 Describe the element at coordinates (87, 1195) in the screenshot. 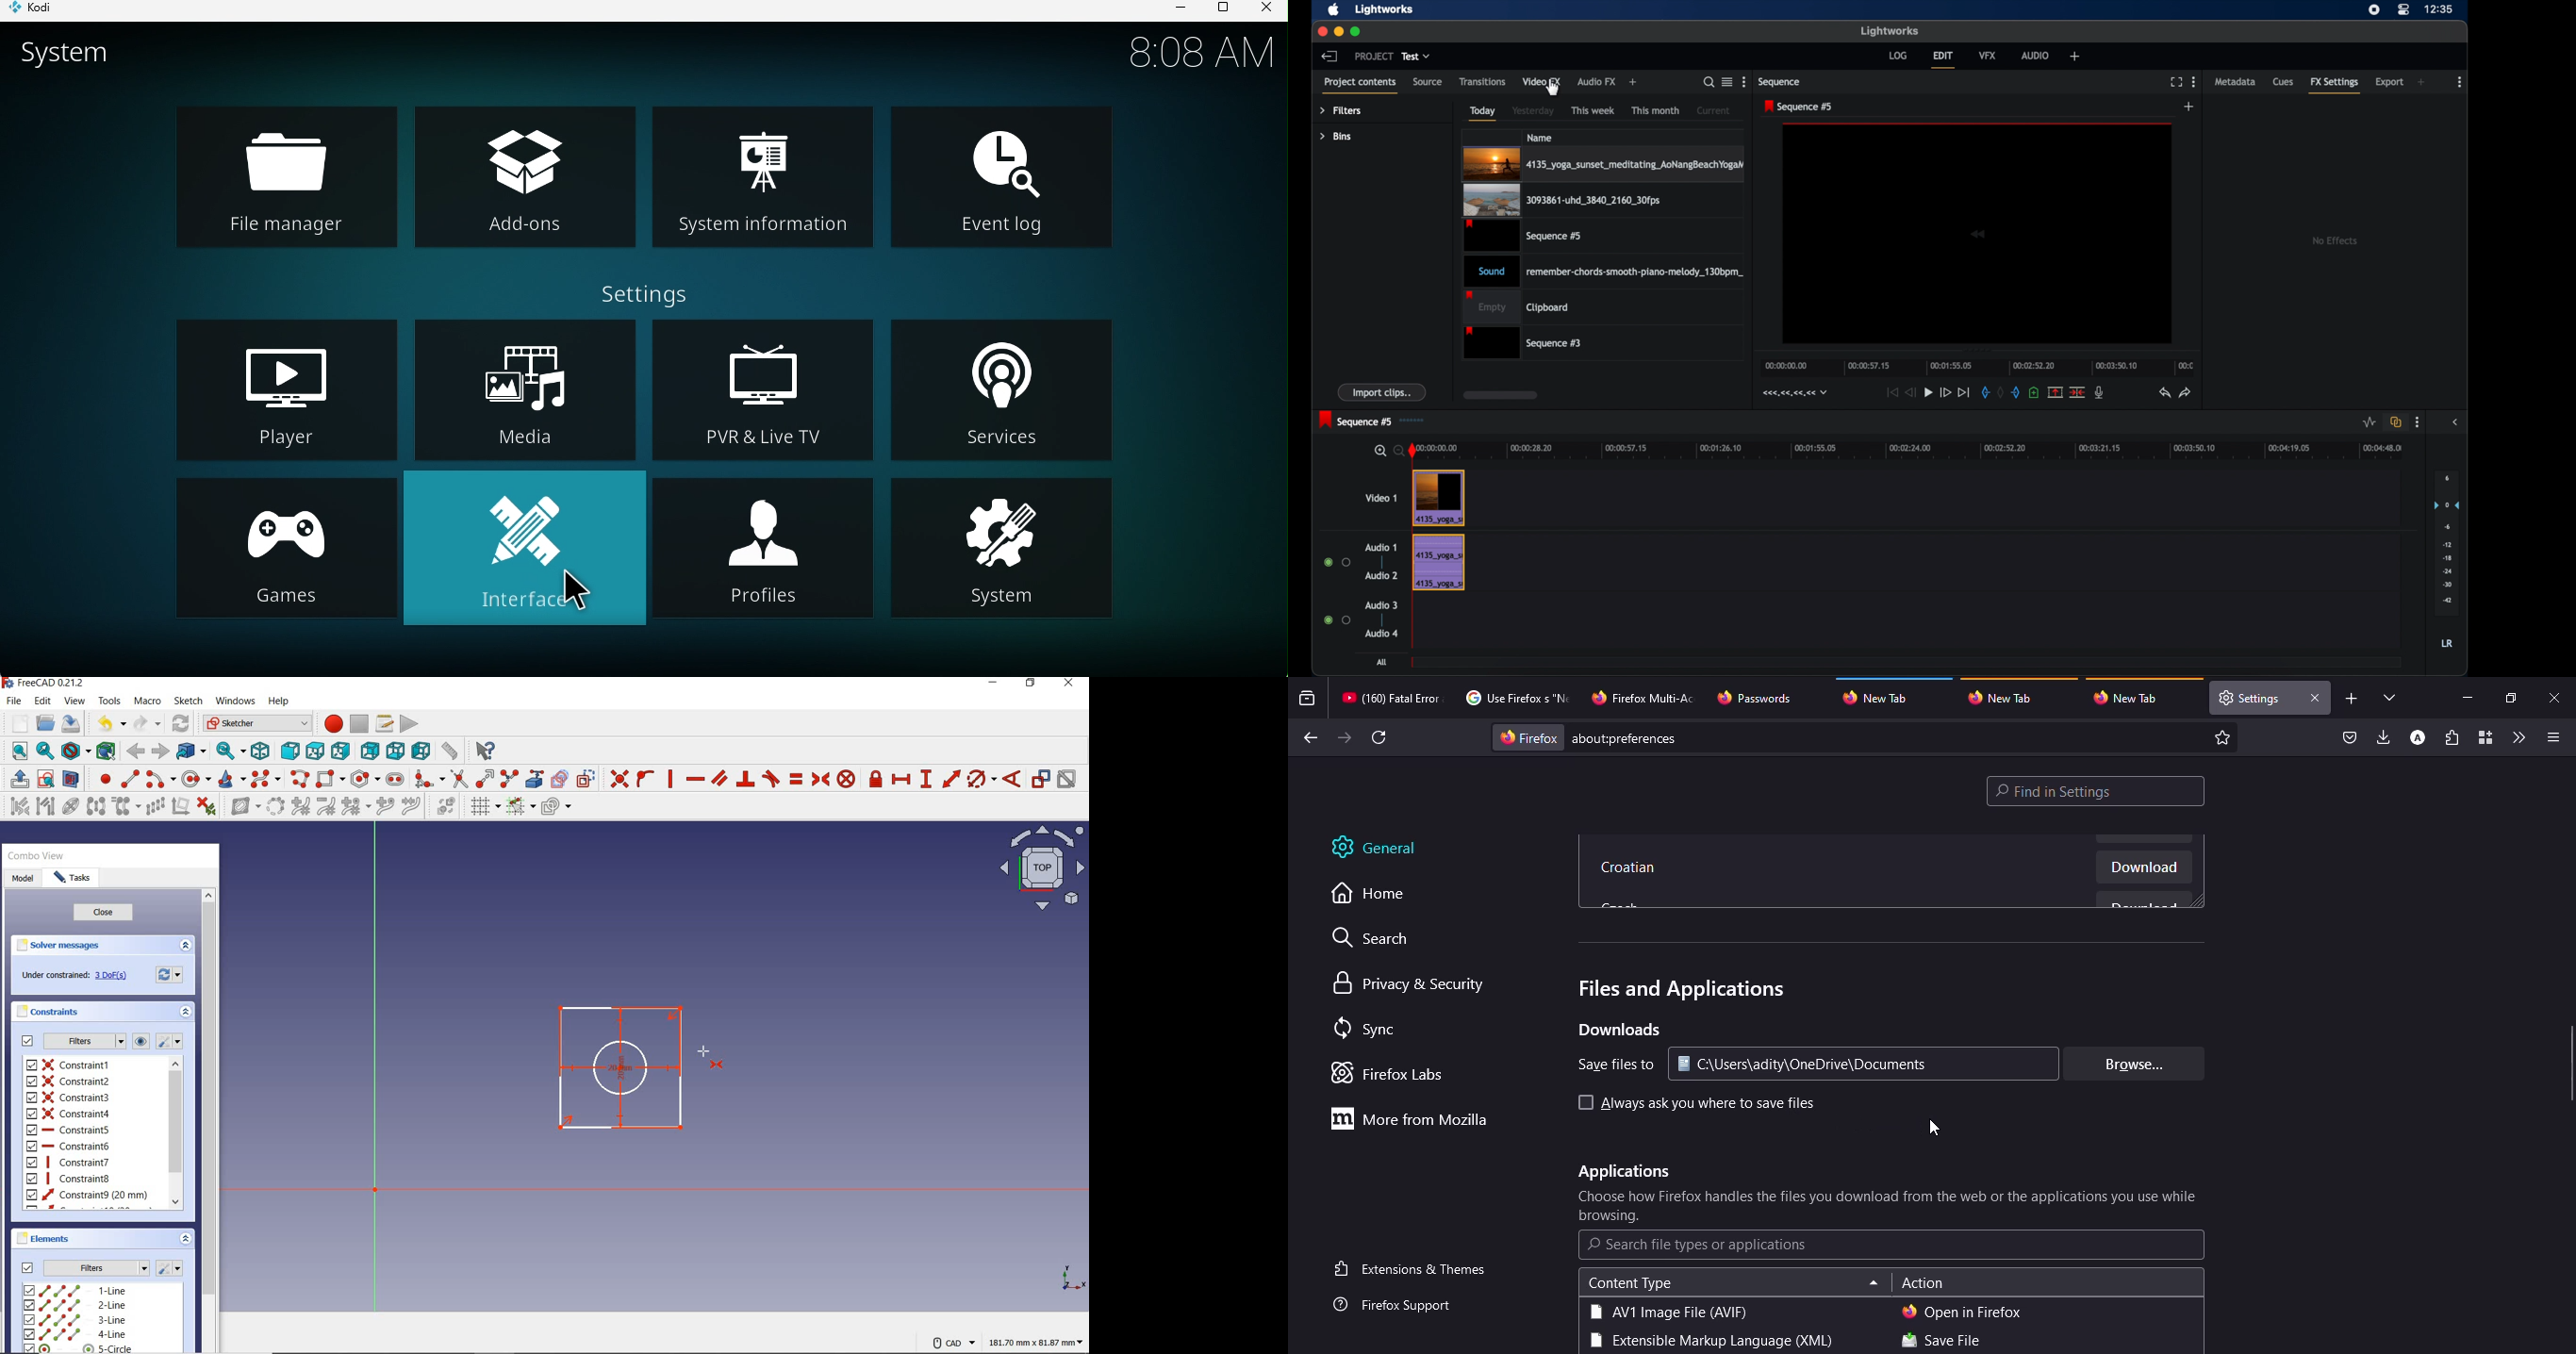

I see `constraint9 (20MM)` at that location.